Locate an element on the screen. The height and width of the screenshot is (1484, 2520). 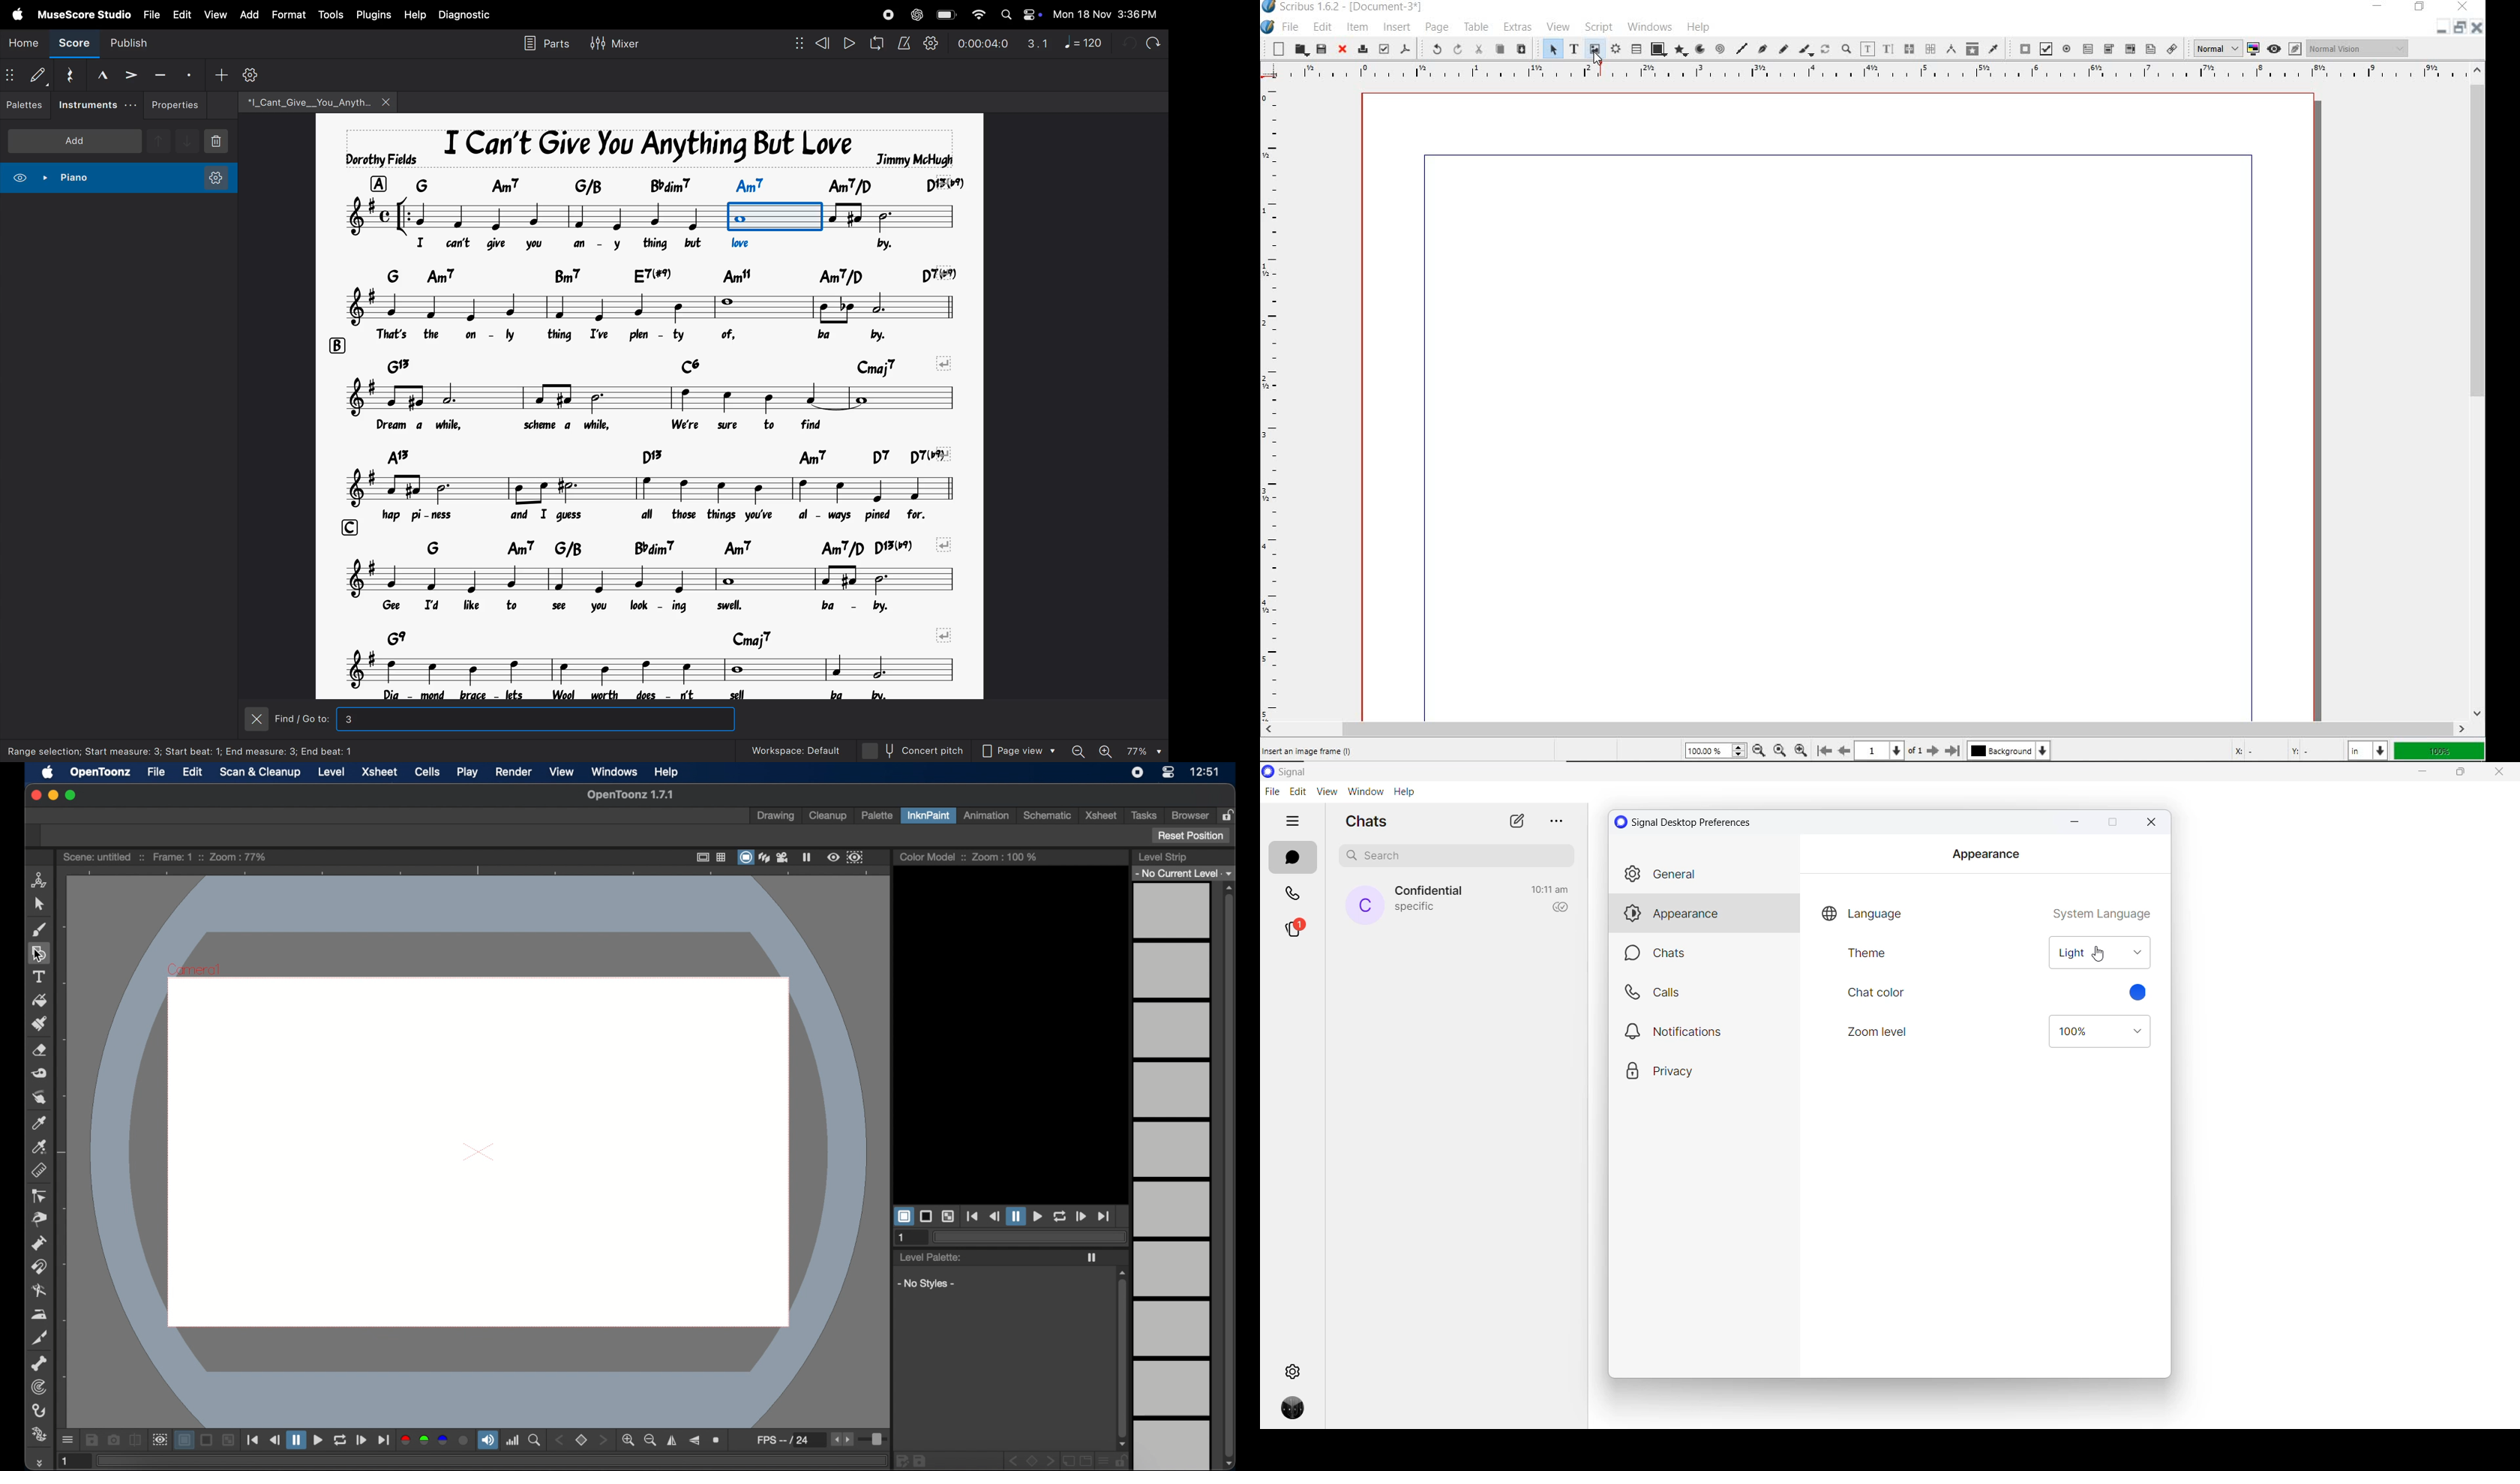
SELECT is located at coordinates (1552, 48).